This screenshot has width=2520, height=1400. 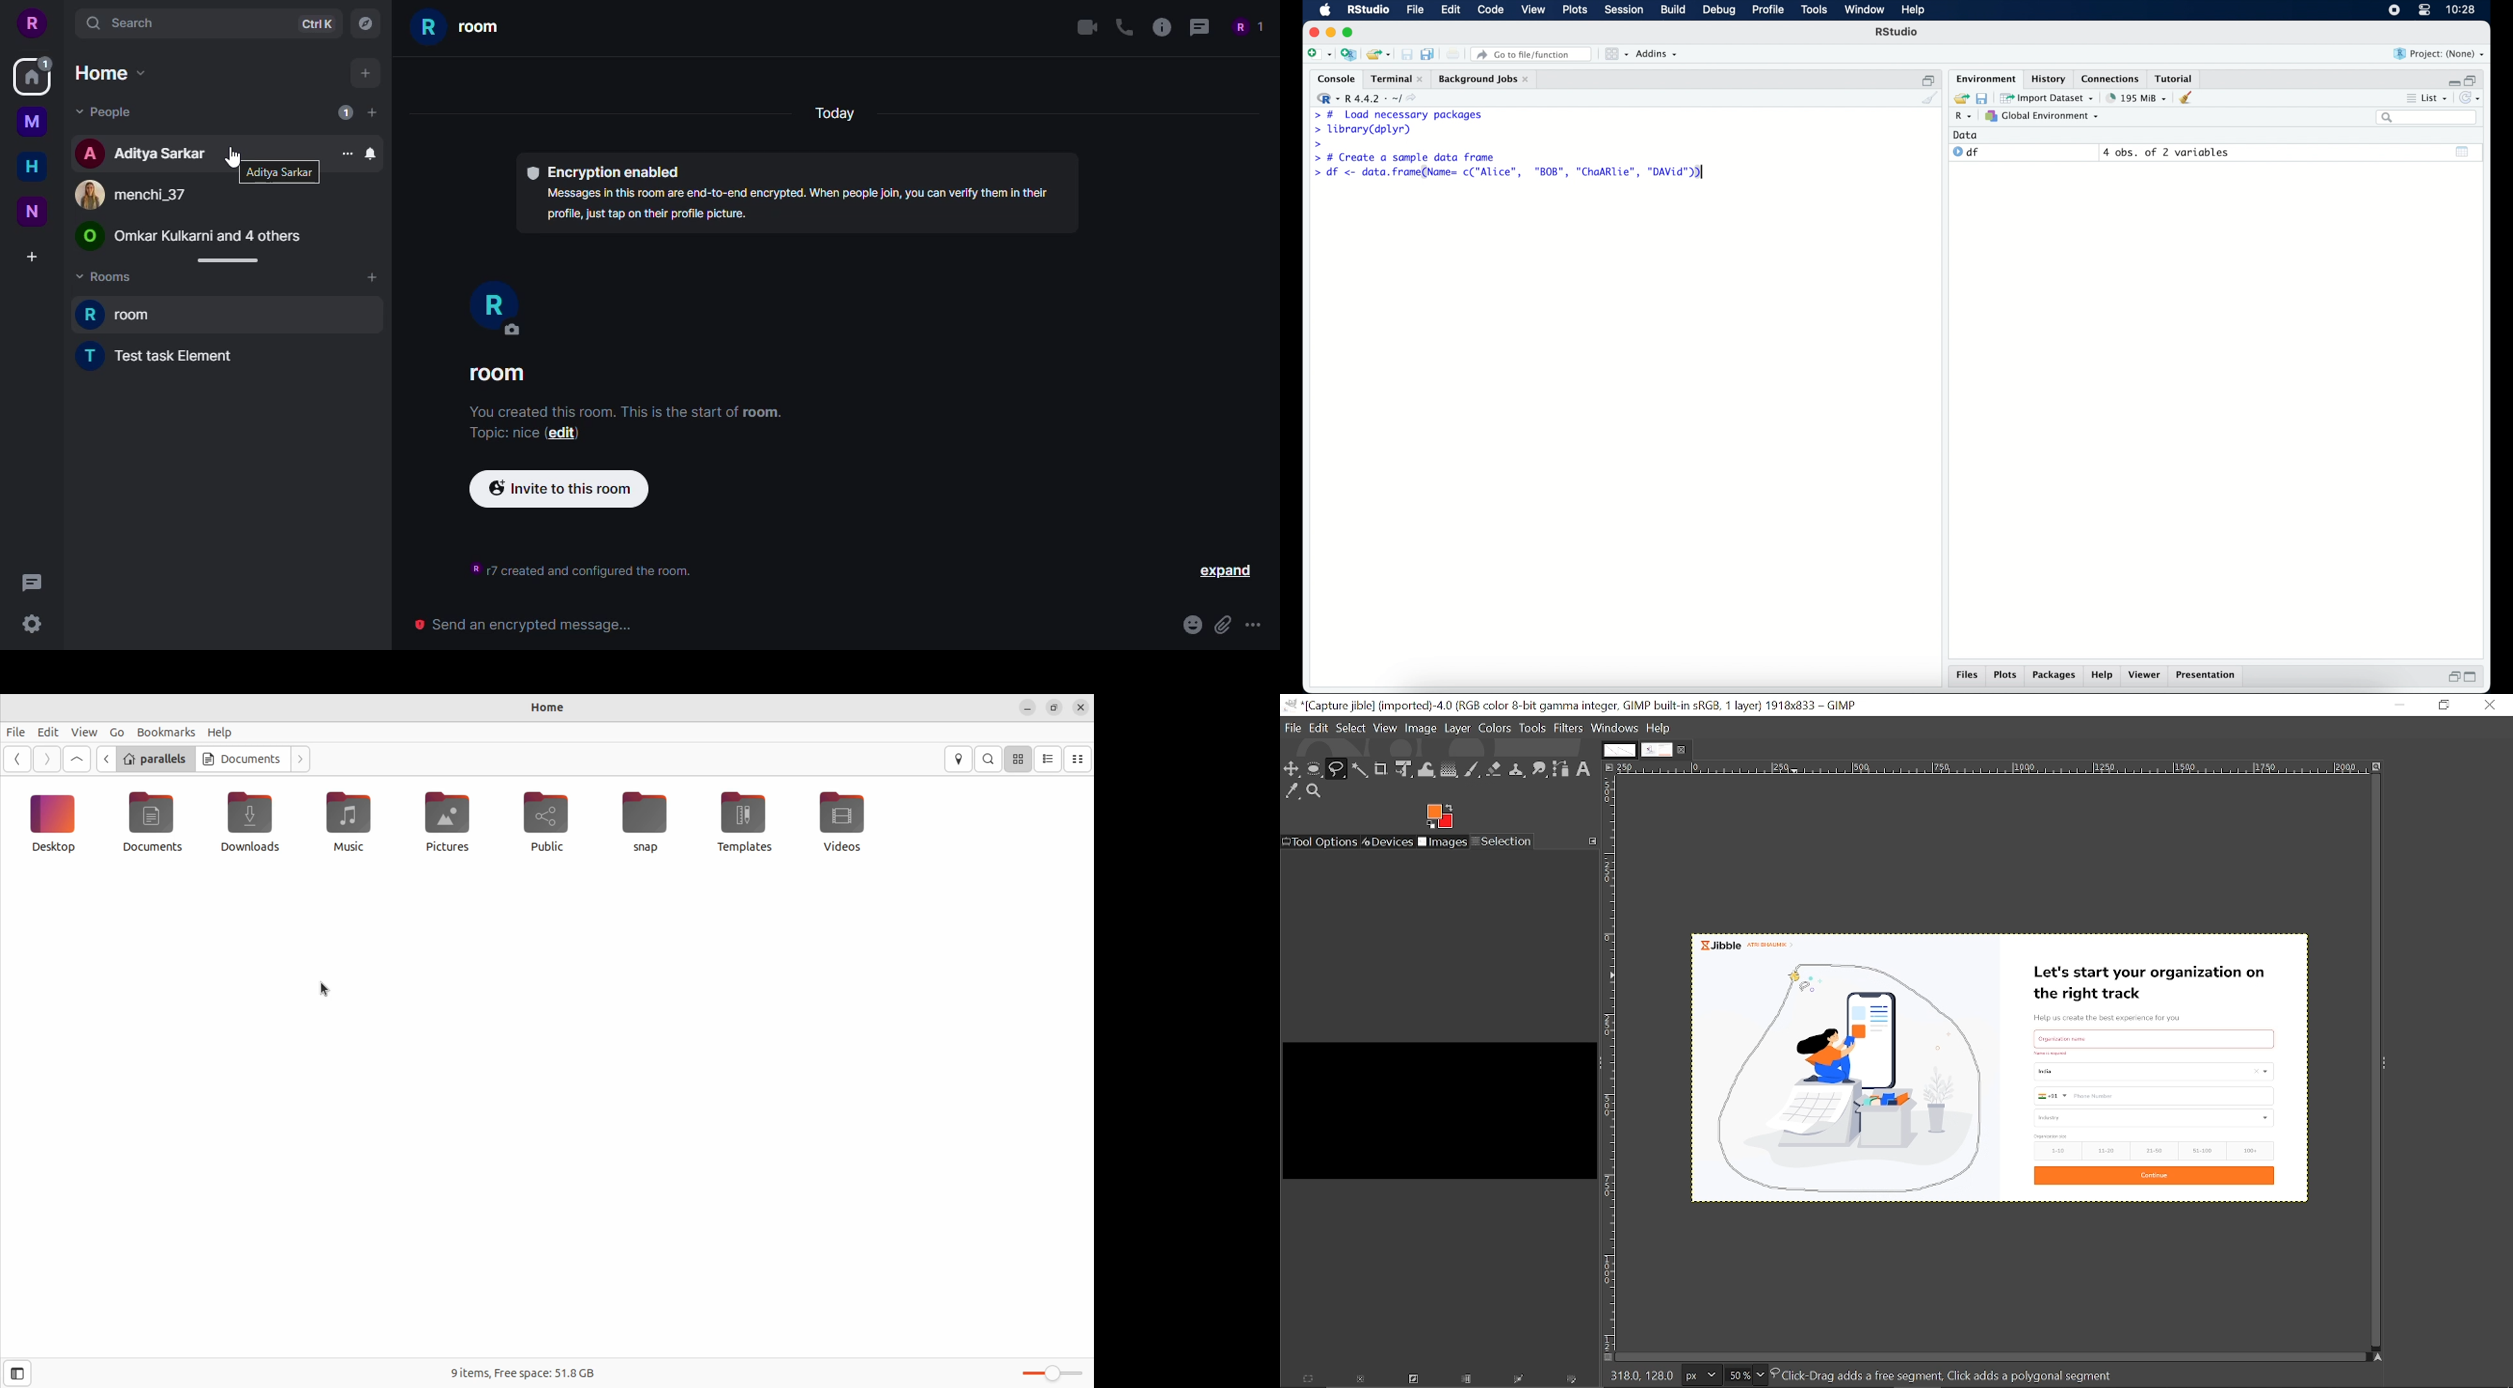 What do you see at coordinates (1761, 1375) in the screenshot?
I see `Zoom options` at bounding box center [1761, 1375].